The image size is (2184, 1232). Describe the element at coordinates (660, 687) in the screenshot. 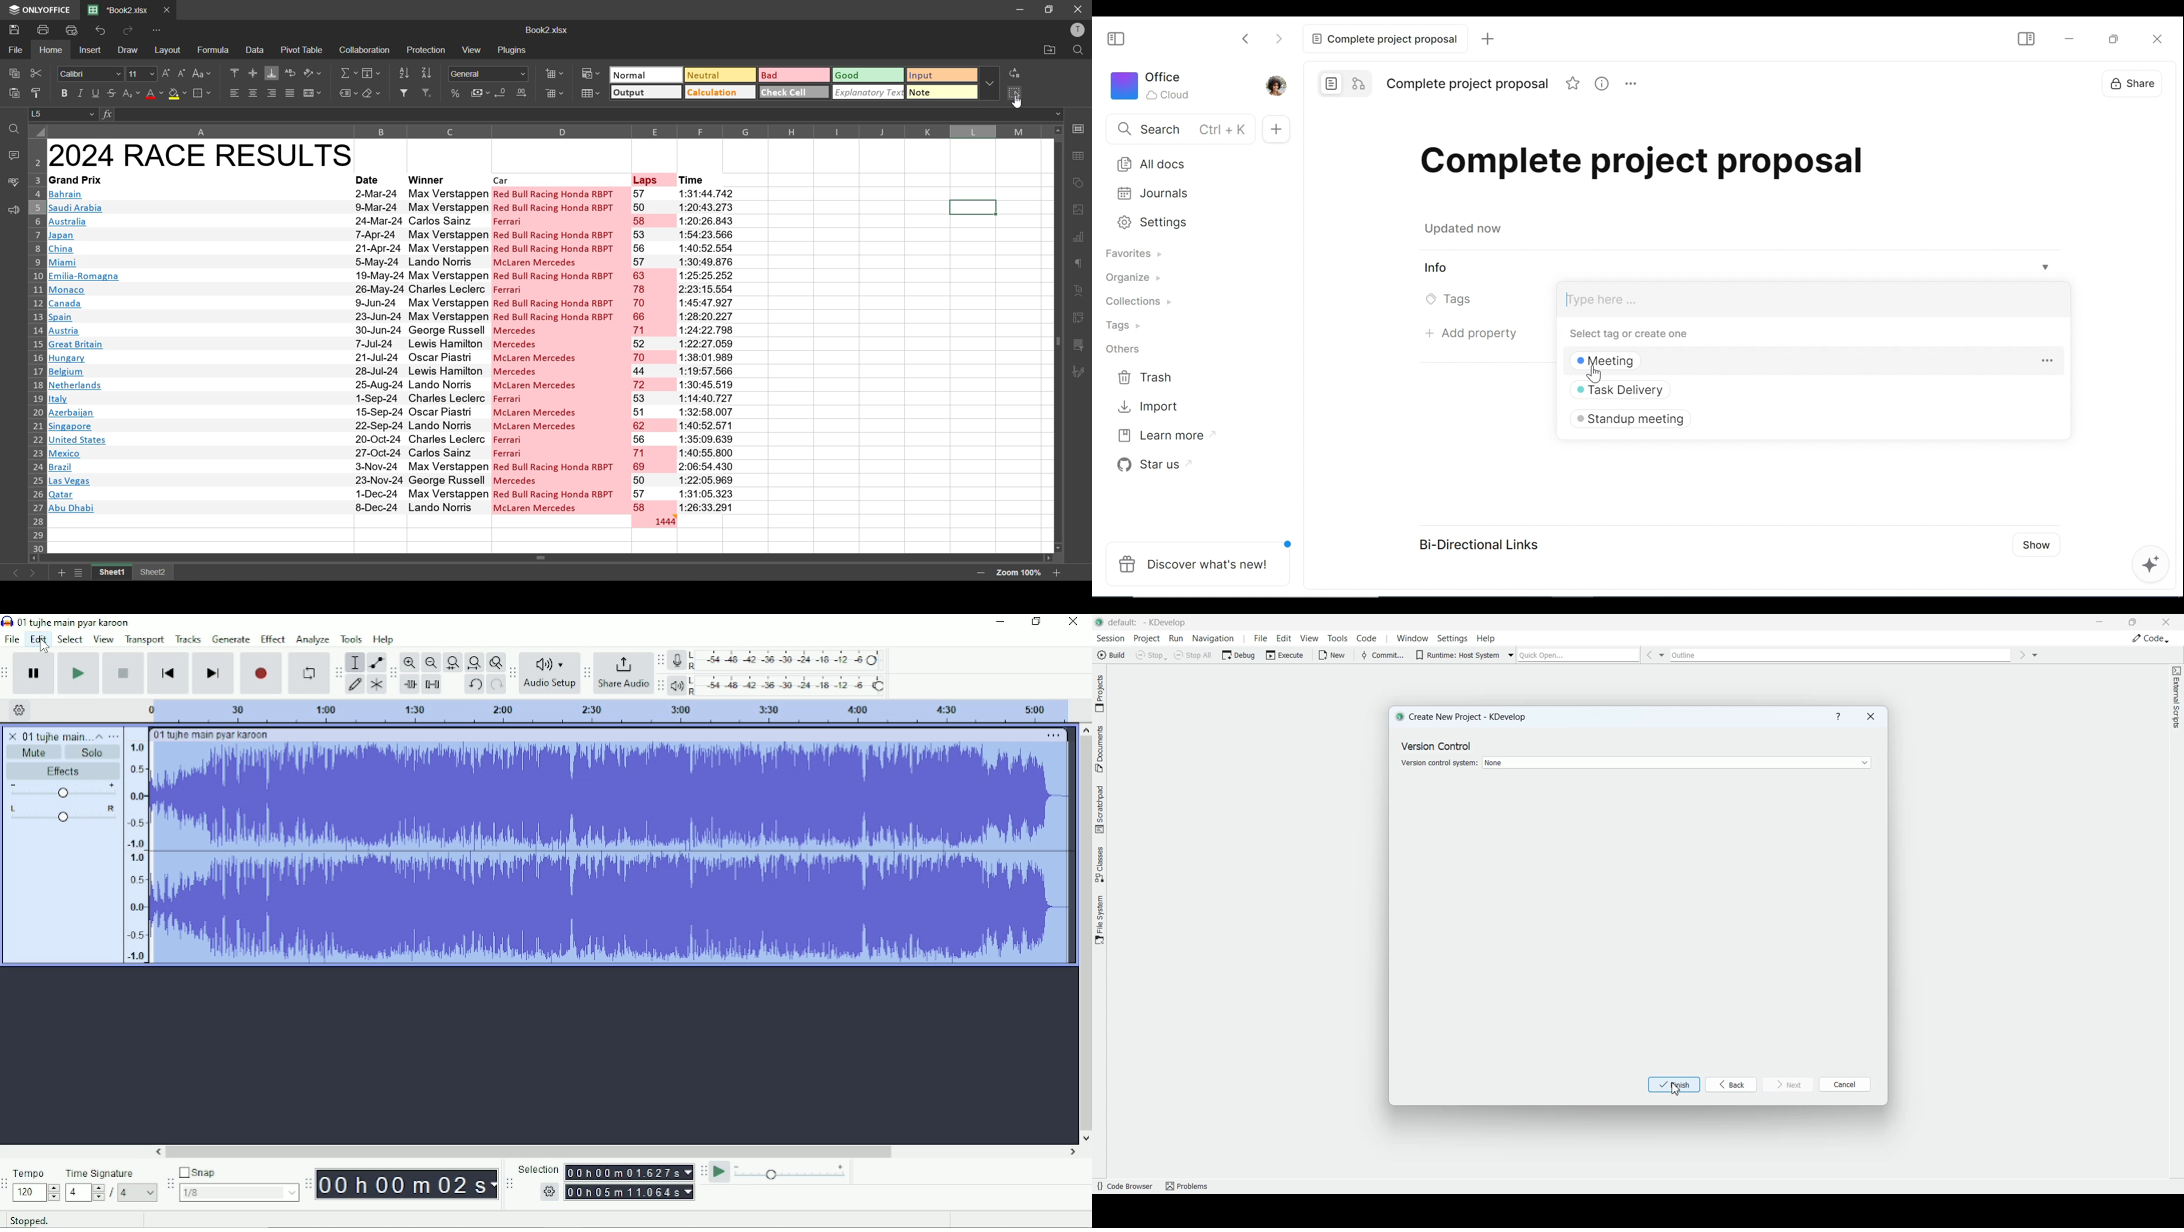

I see `Audacity playback meter toolbar` at that location.